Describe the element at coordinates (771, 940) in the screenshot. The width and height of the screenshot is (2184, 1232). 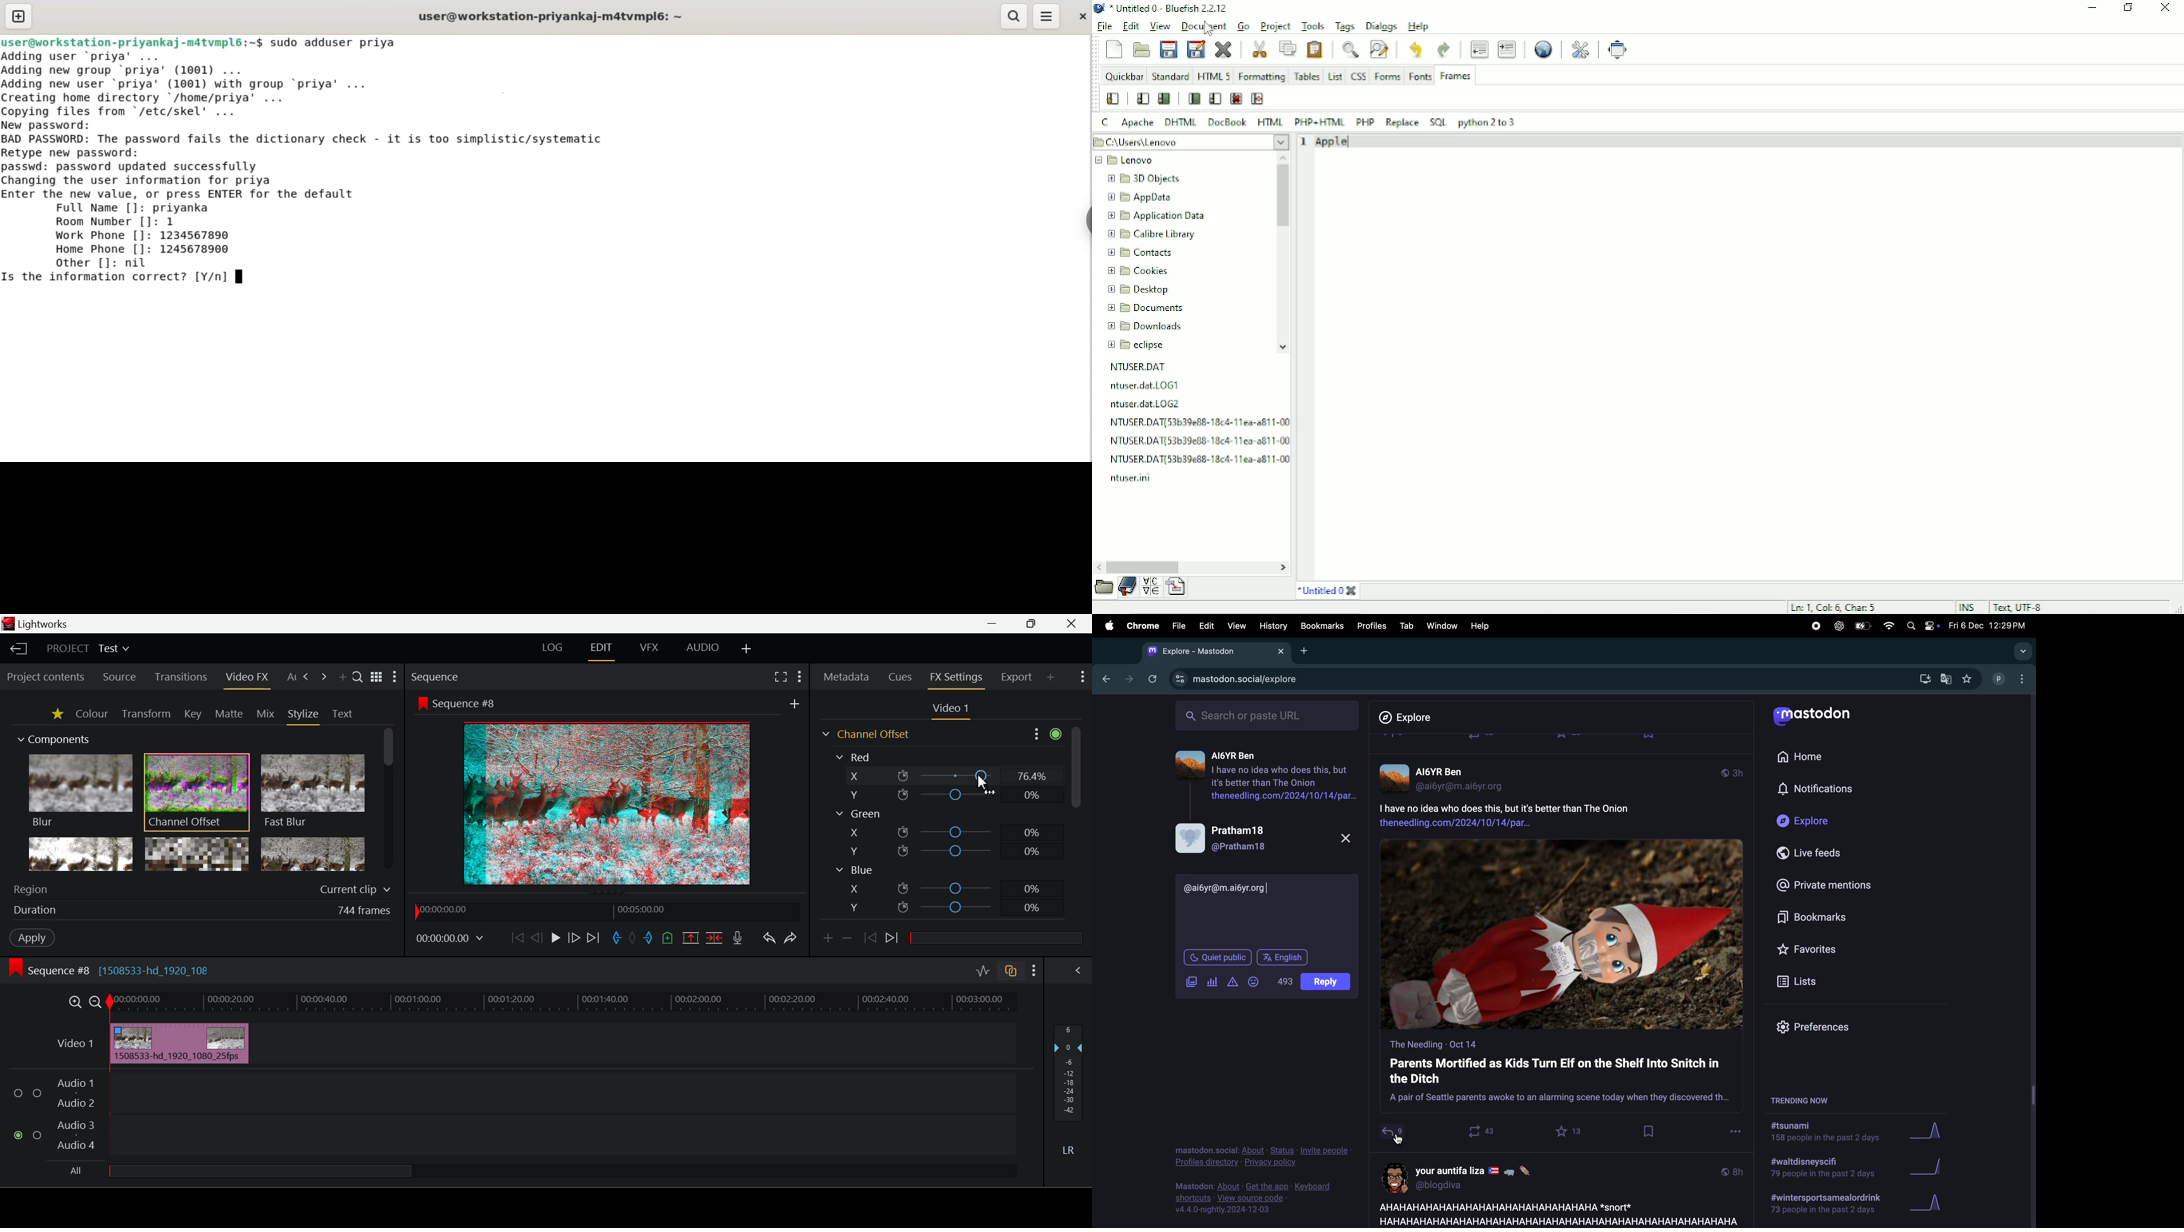
I see `Undo` at that location.